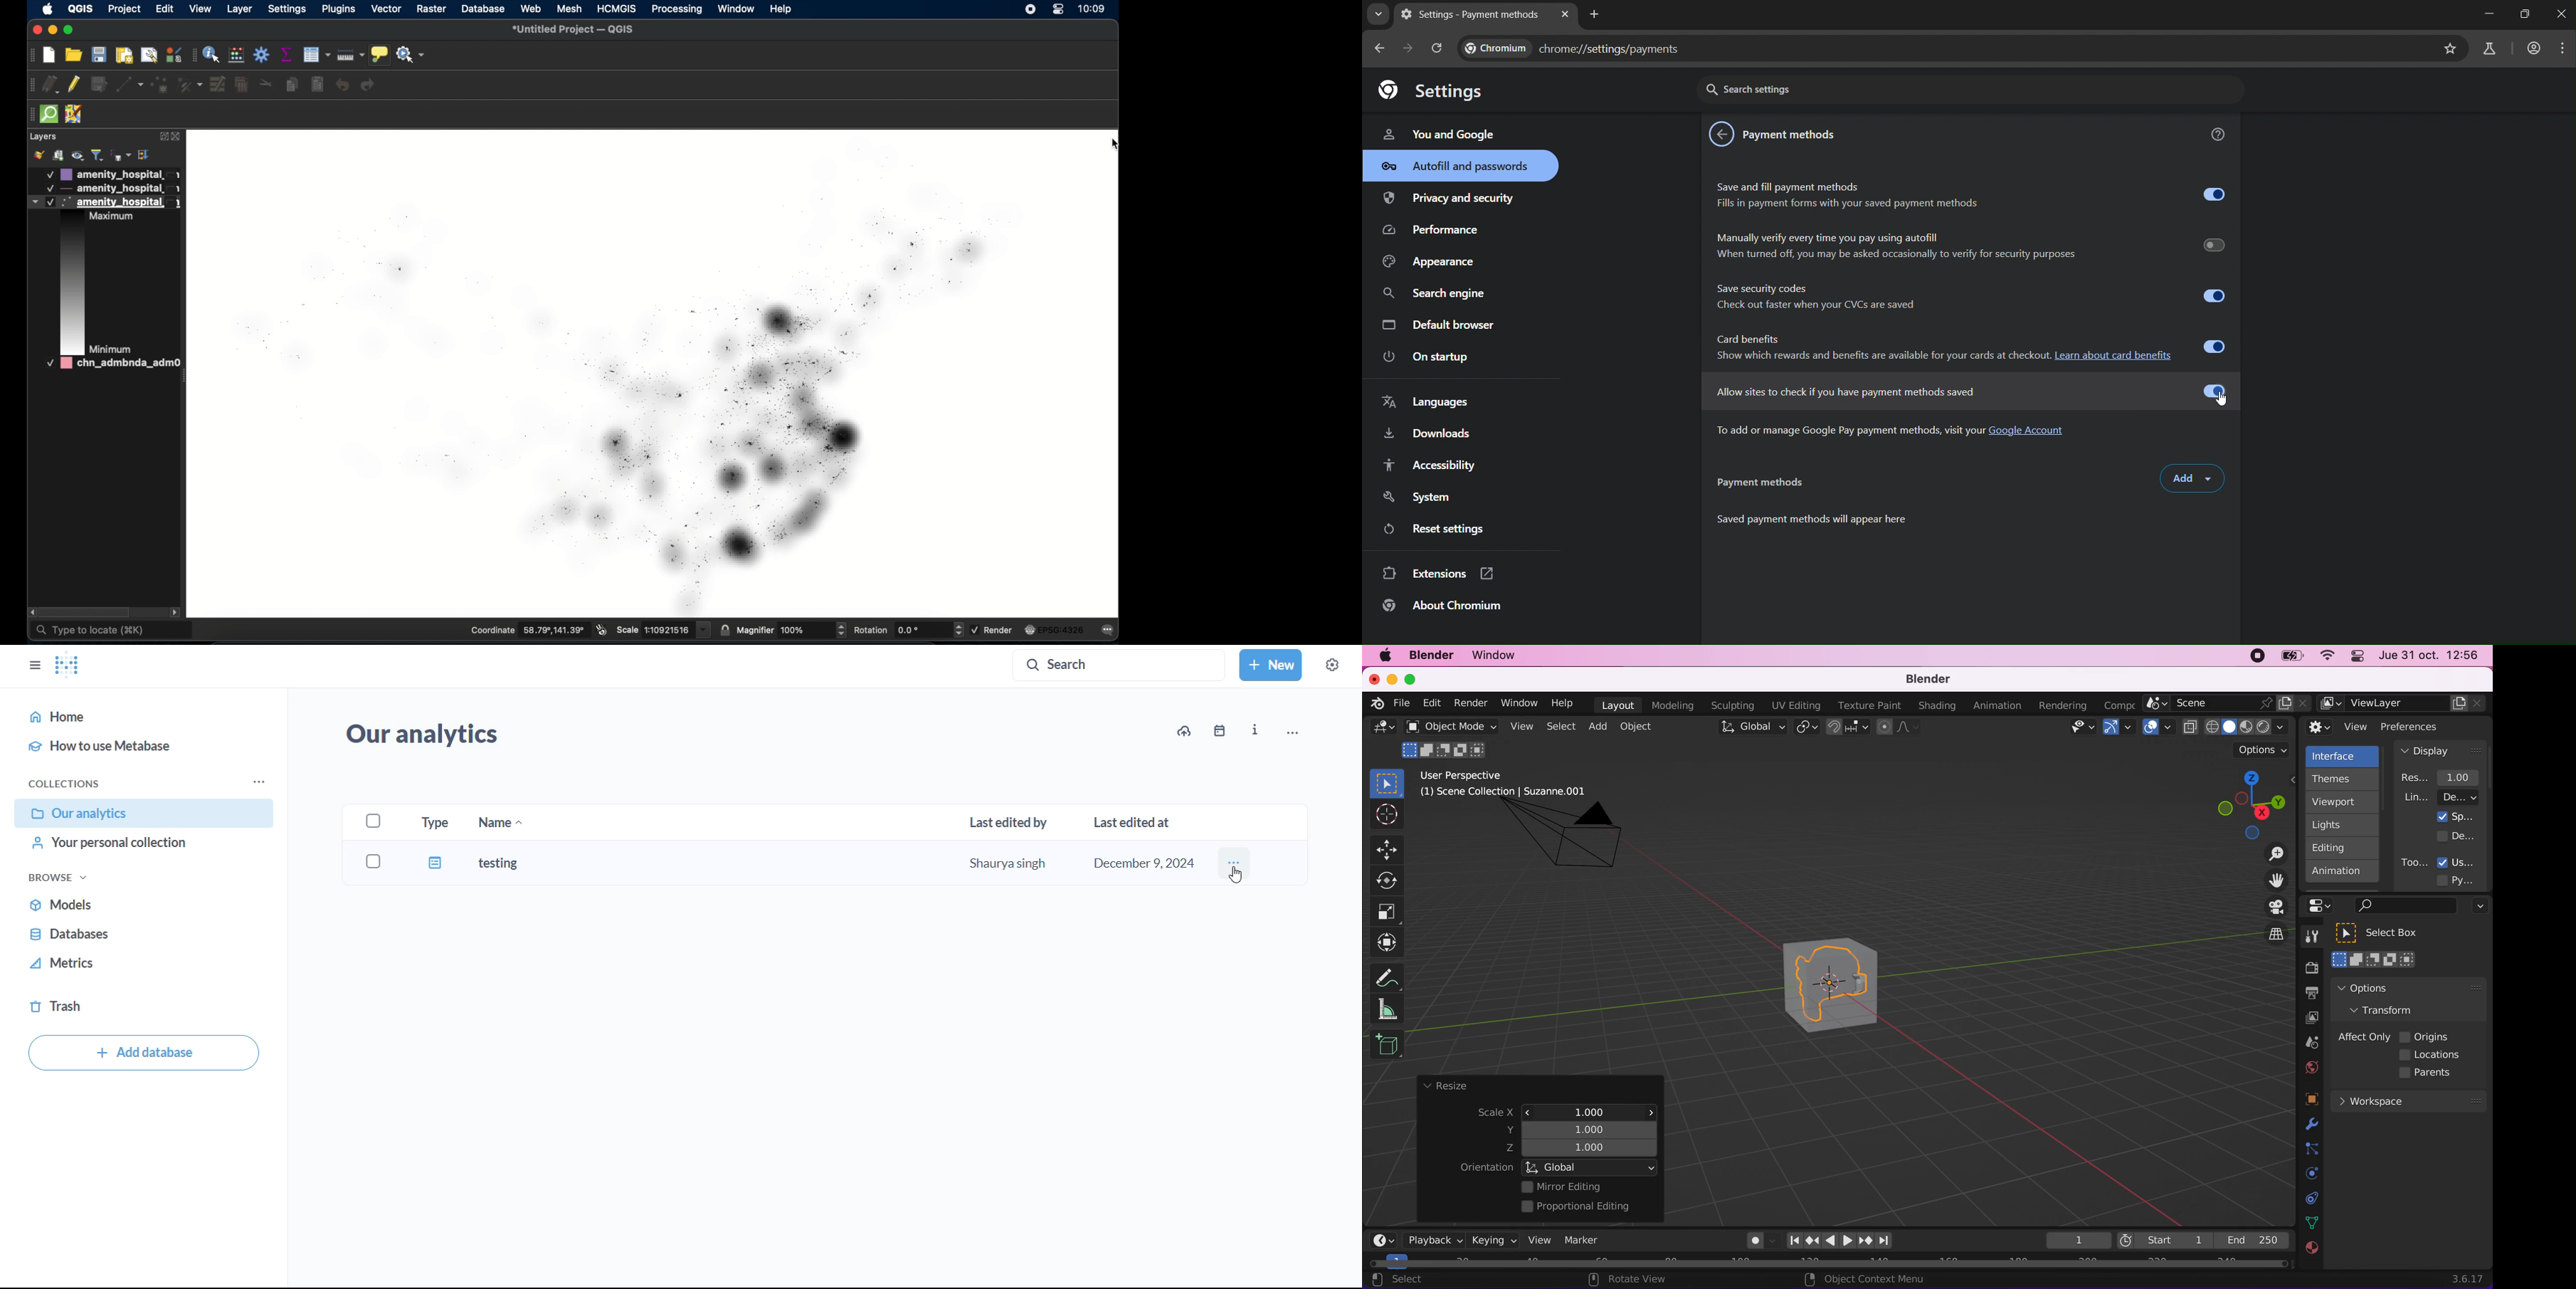 The width and height of the screenshot is (2576, 1316). Describe the element at coordinates (2164, 1241) in the screenshot. I see `start 1` at that location.